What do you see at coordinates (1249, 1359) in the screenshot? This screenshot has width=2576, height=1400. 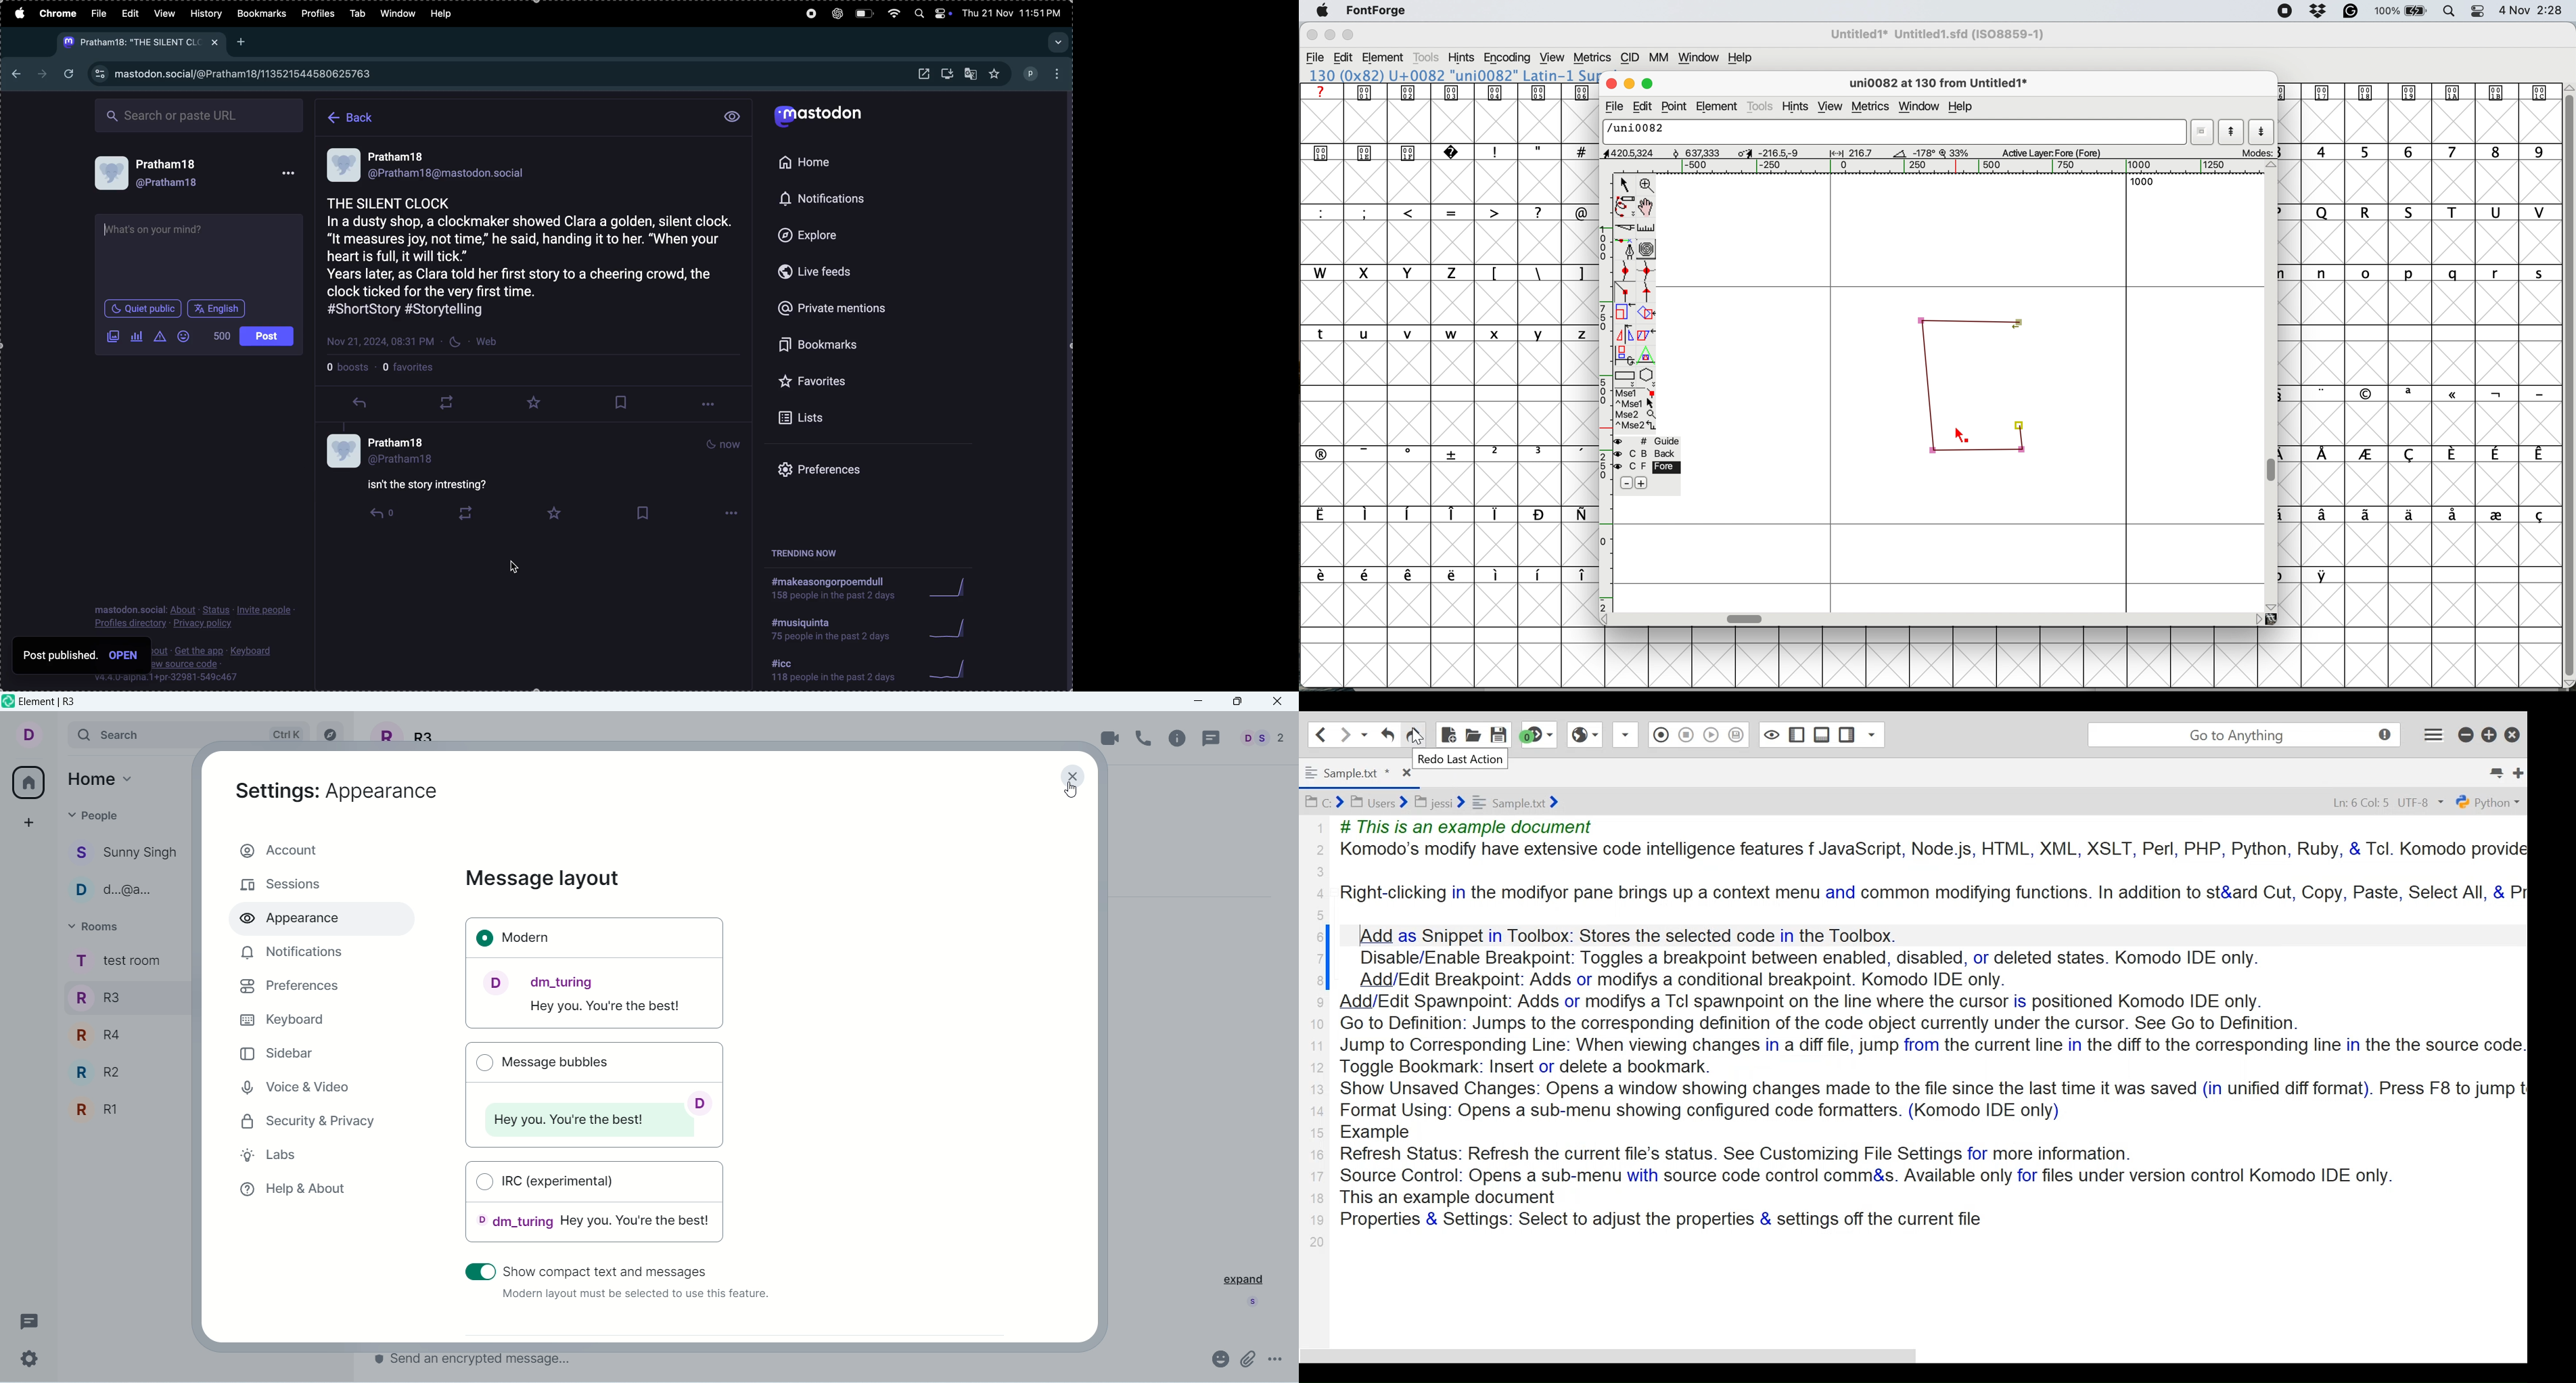 I see `attachment` at bounding box center [1249, 1359].